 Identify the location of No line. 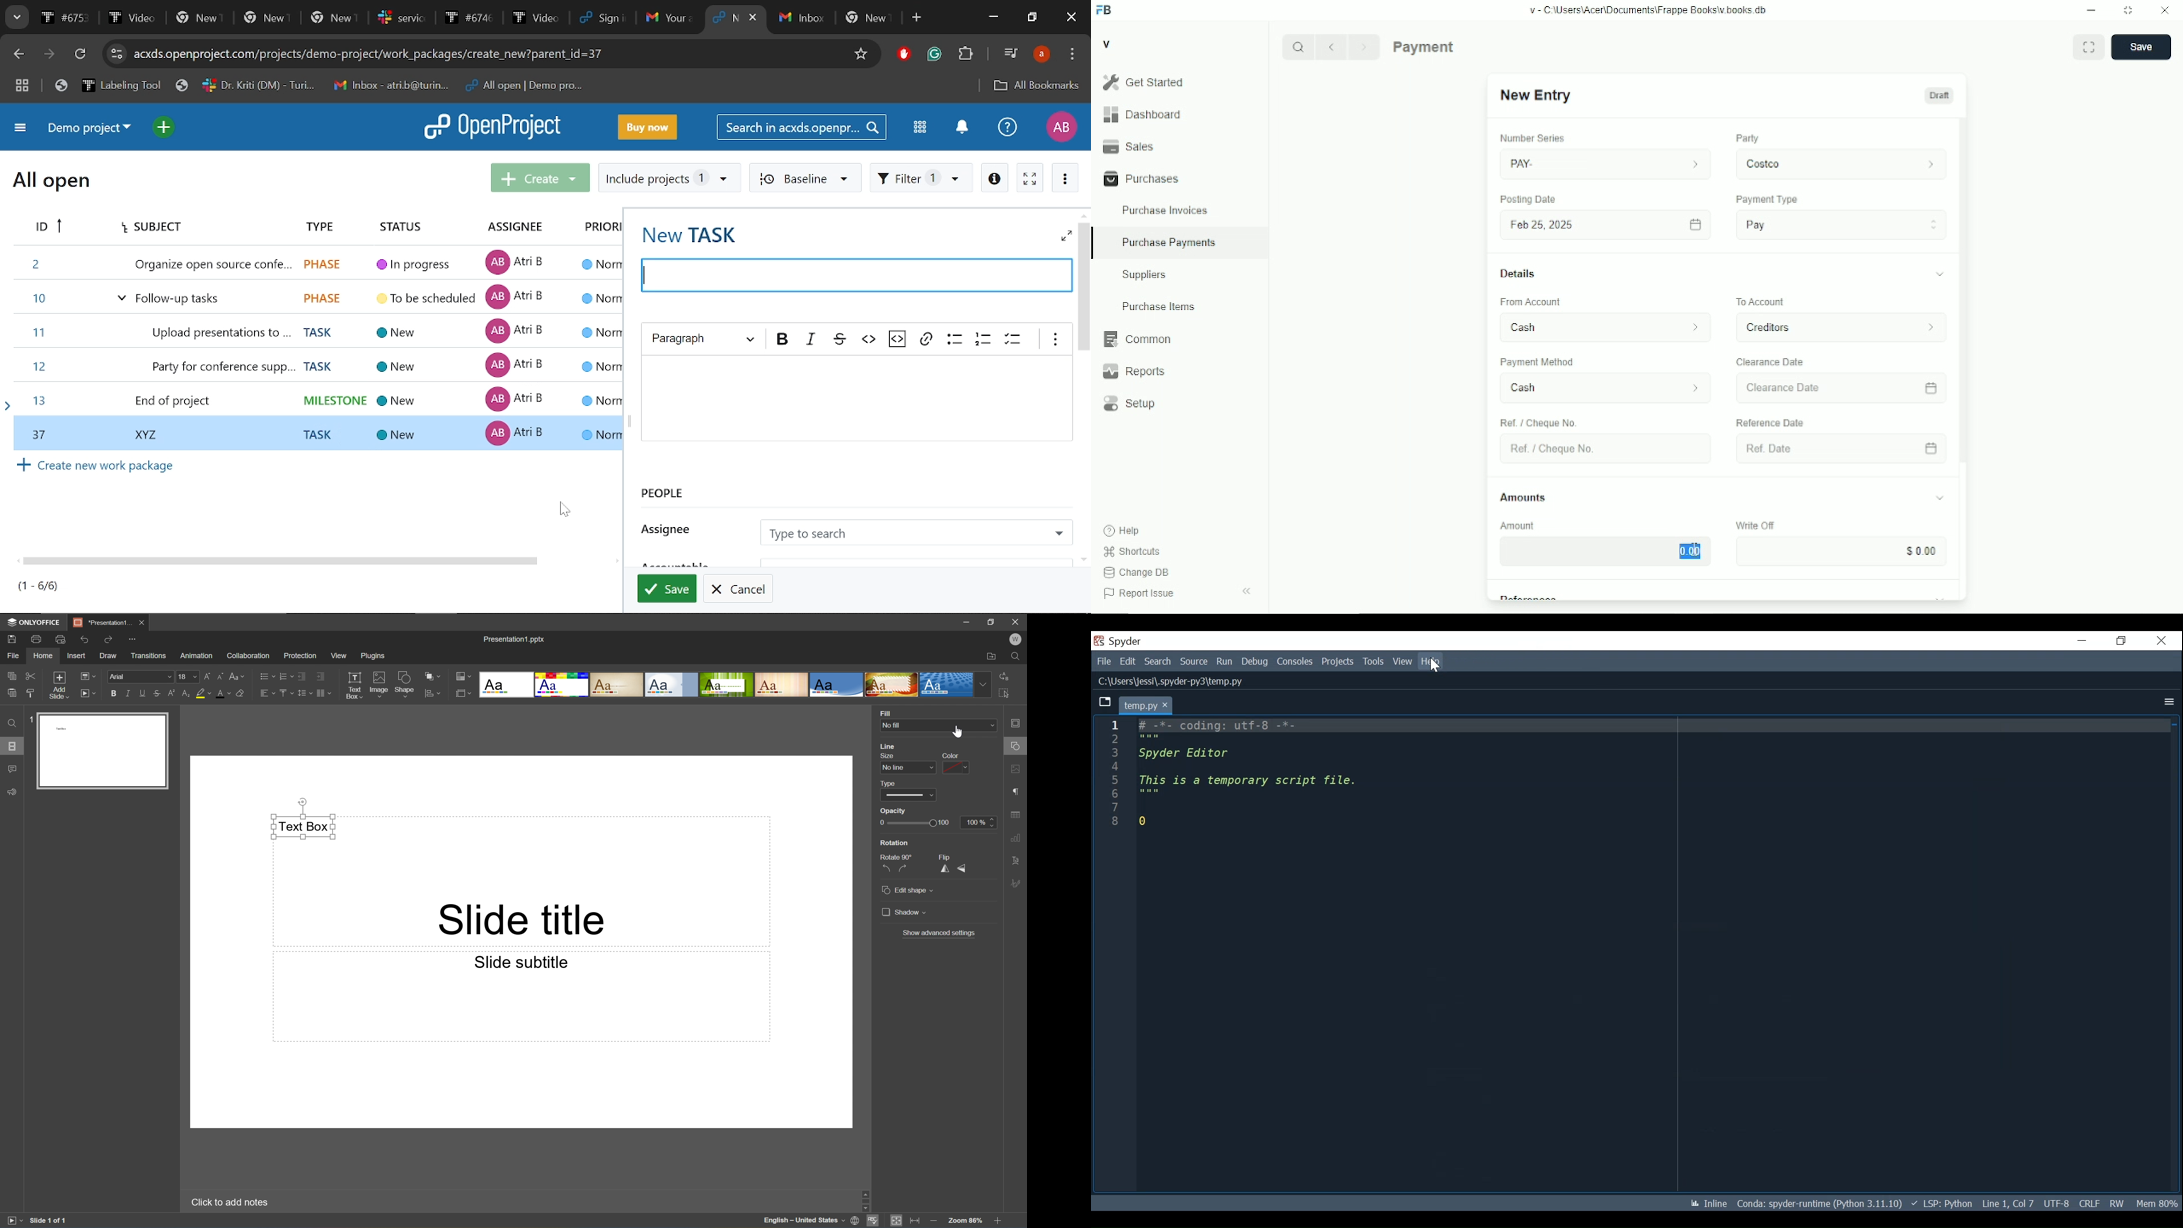
(908, 769).